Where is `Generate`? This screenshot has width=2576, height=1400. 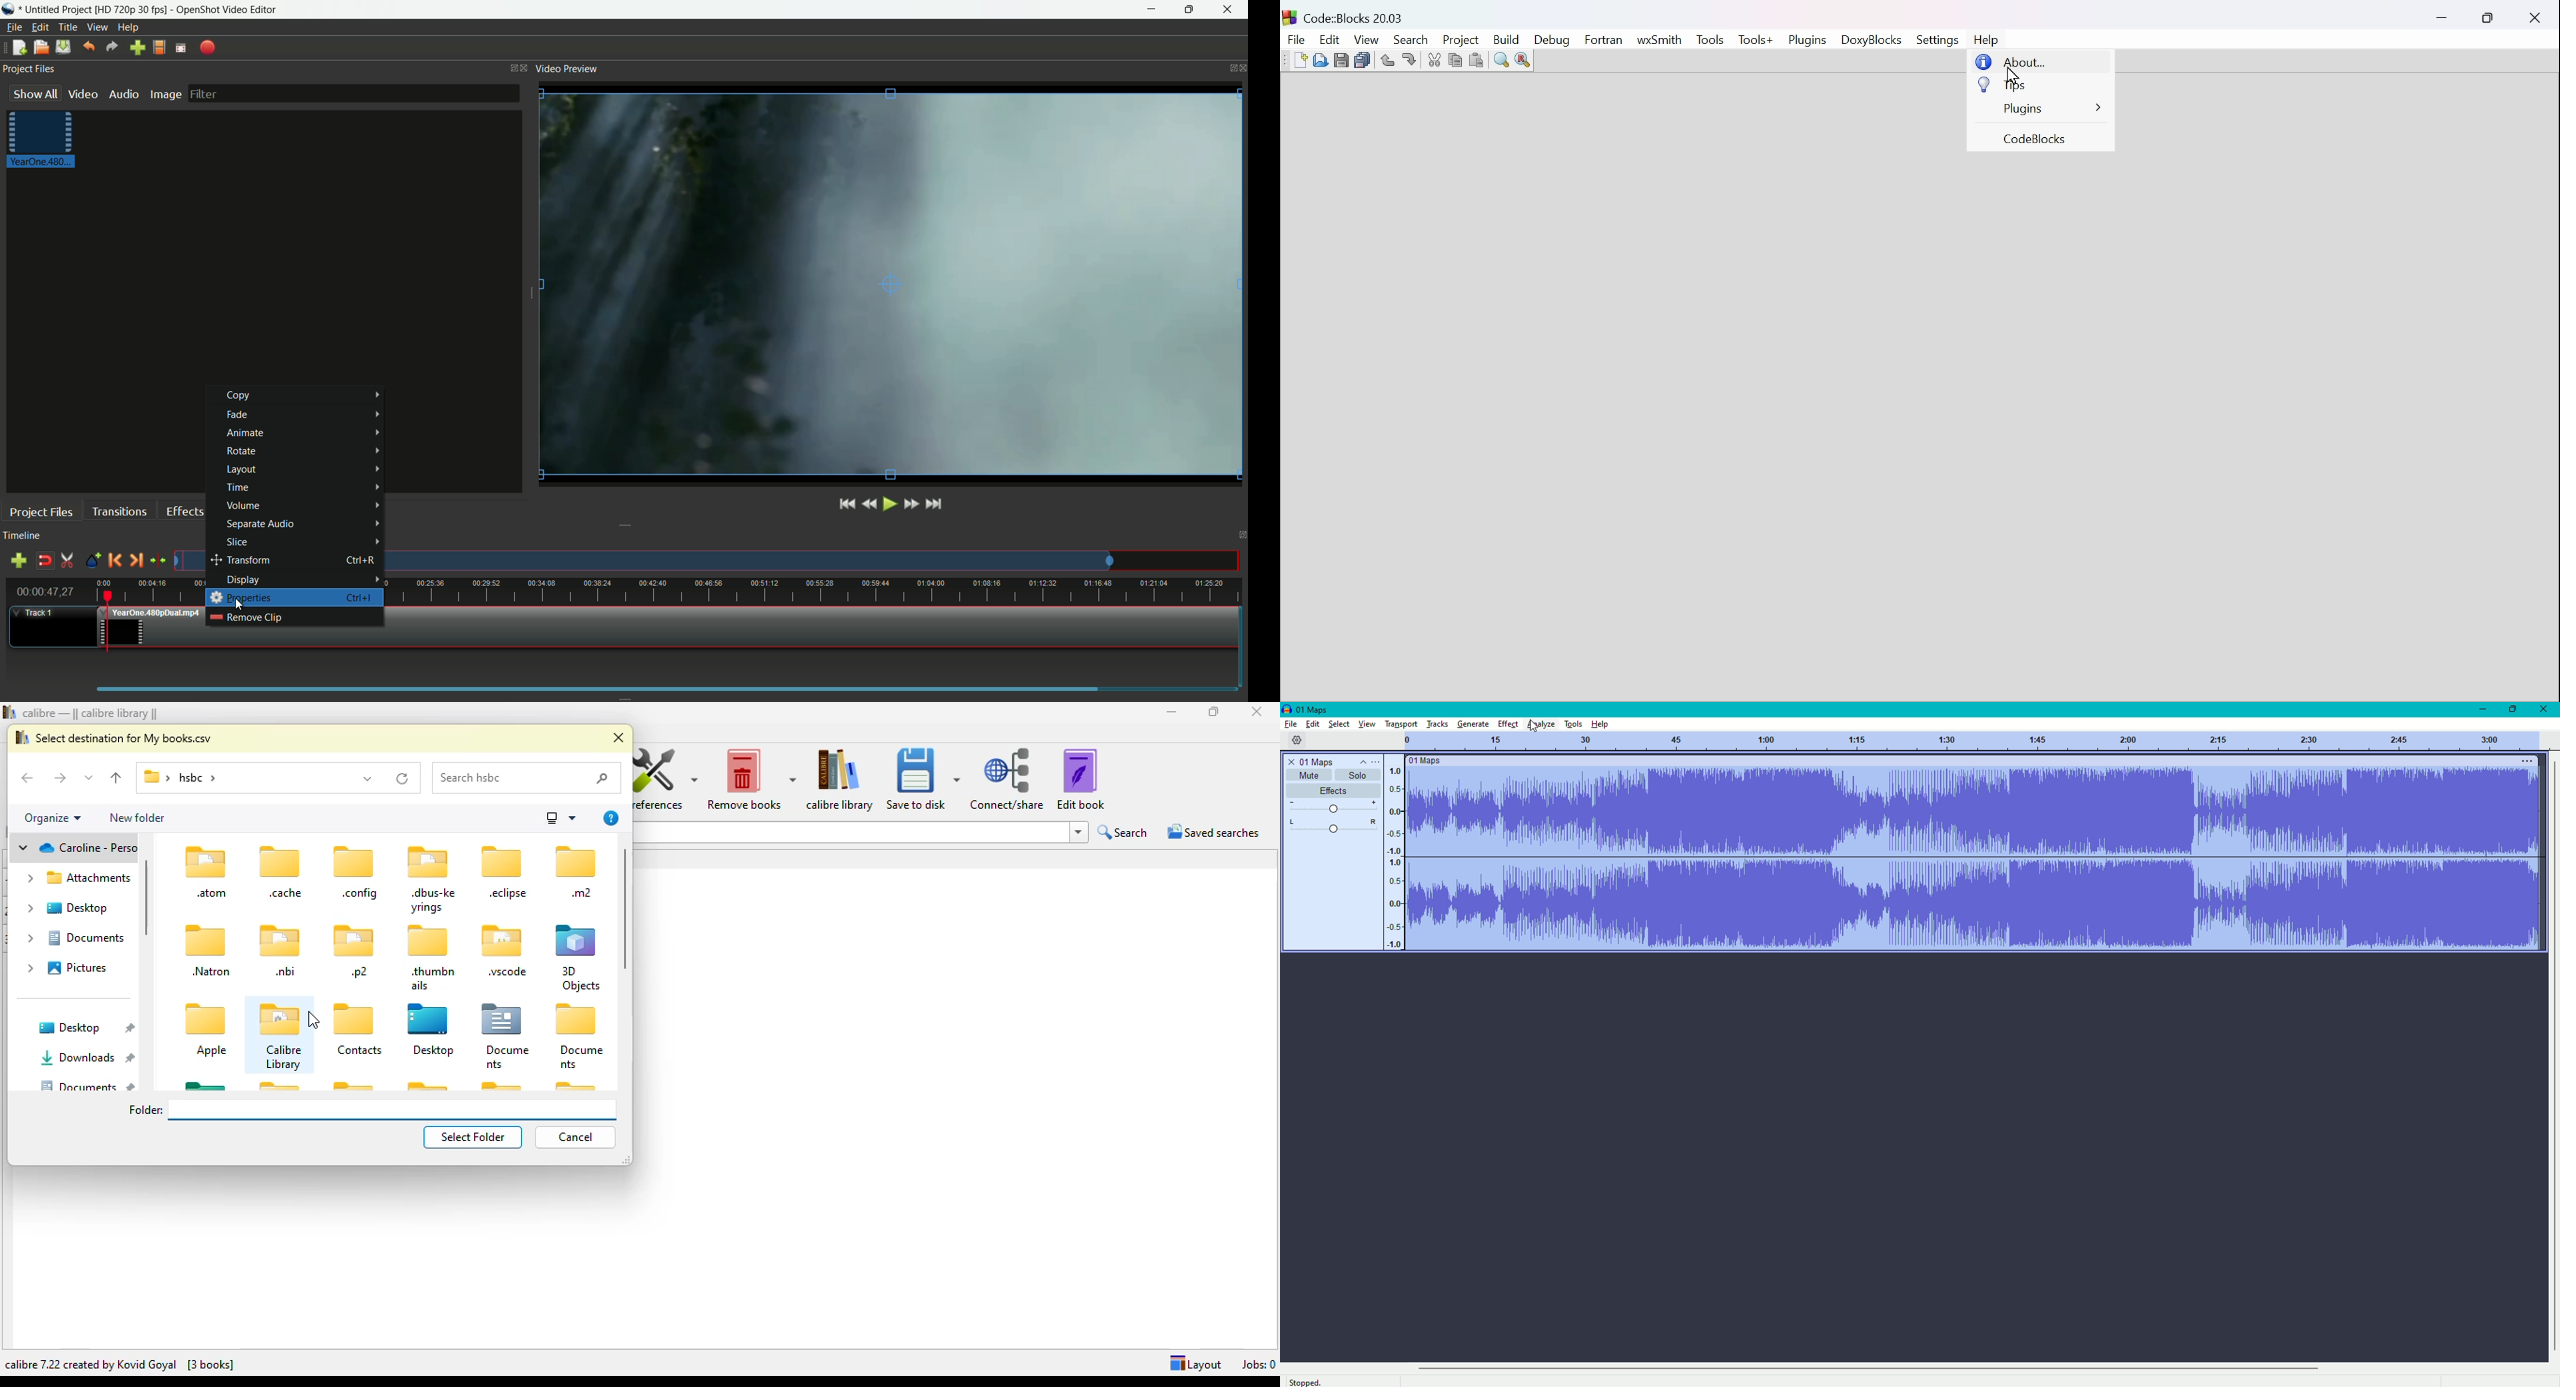
Generate is located at coordinates (1471, 724).